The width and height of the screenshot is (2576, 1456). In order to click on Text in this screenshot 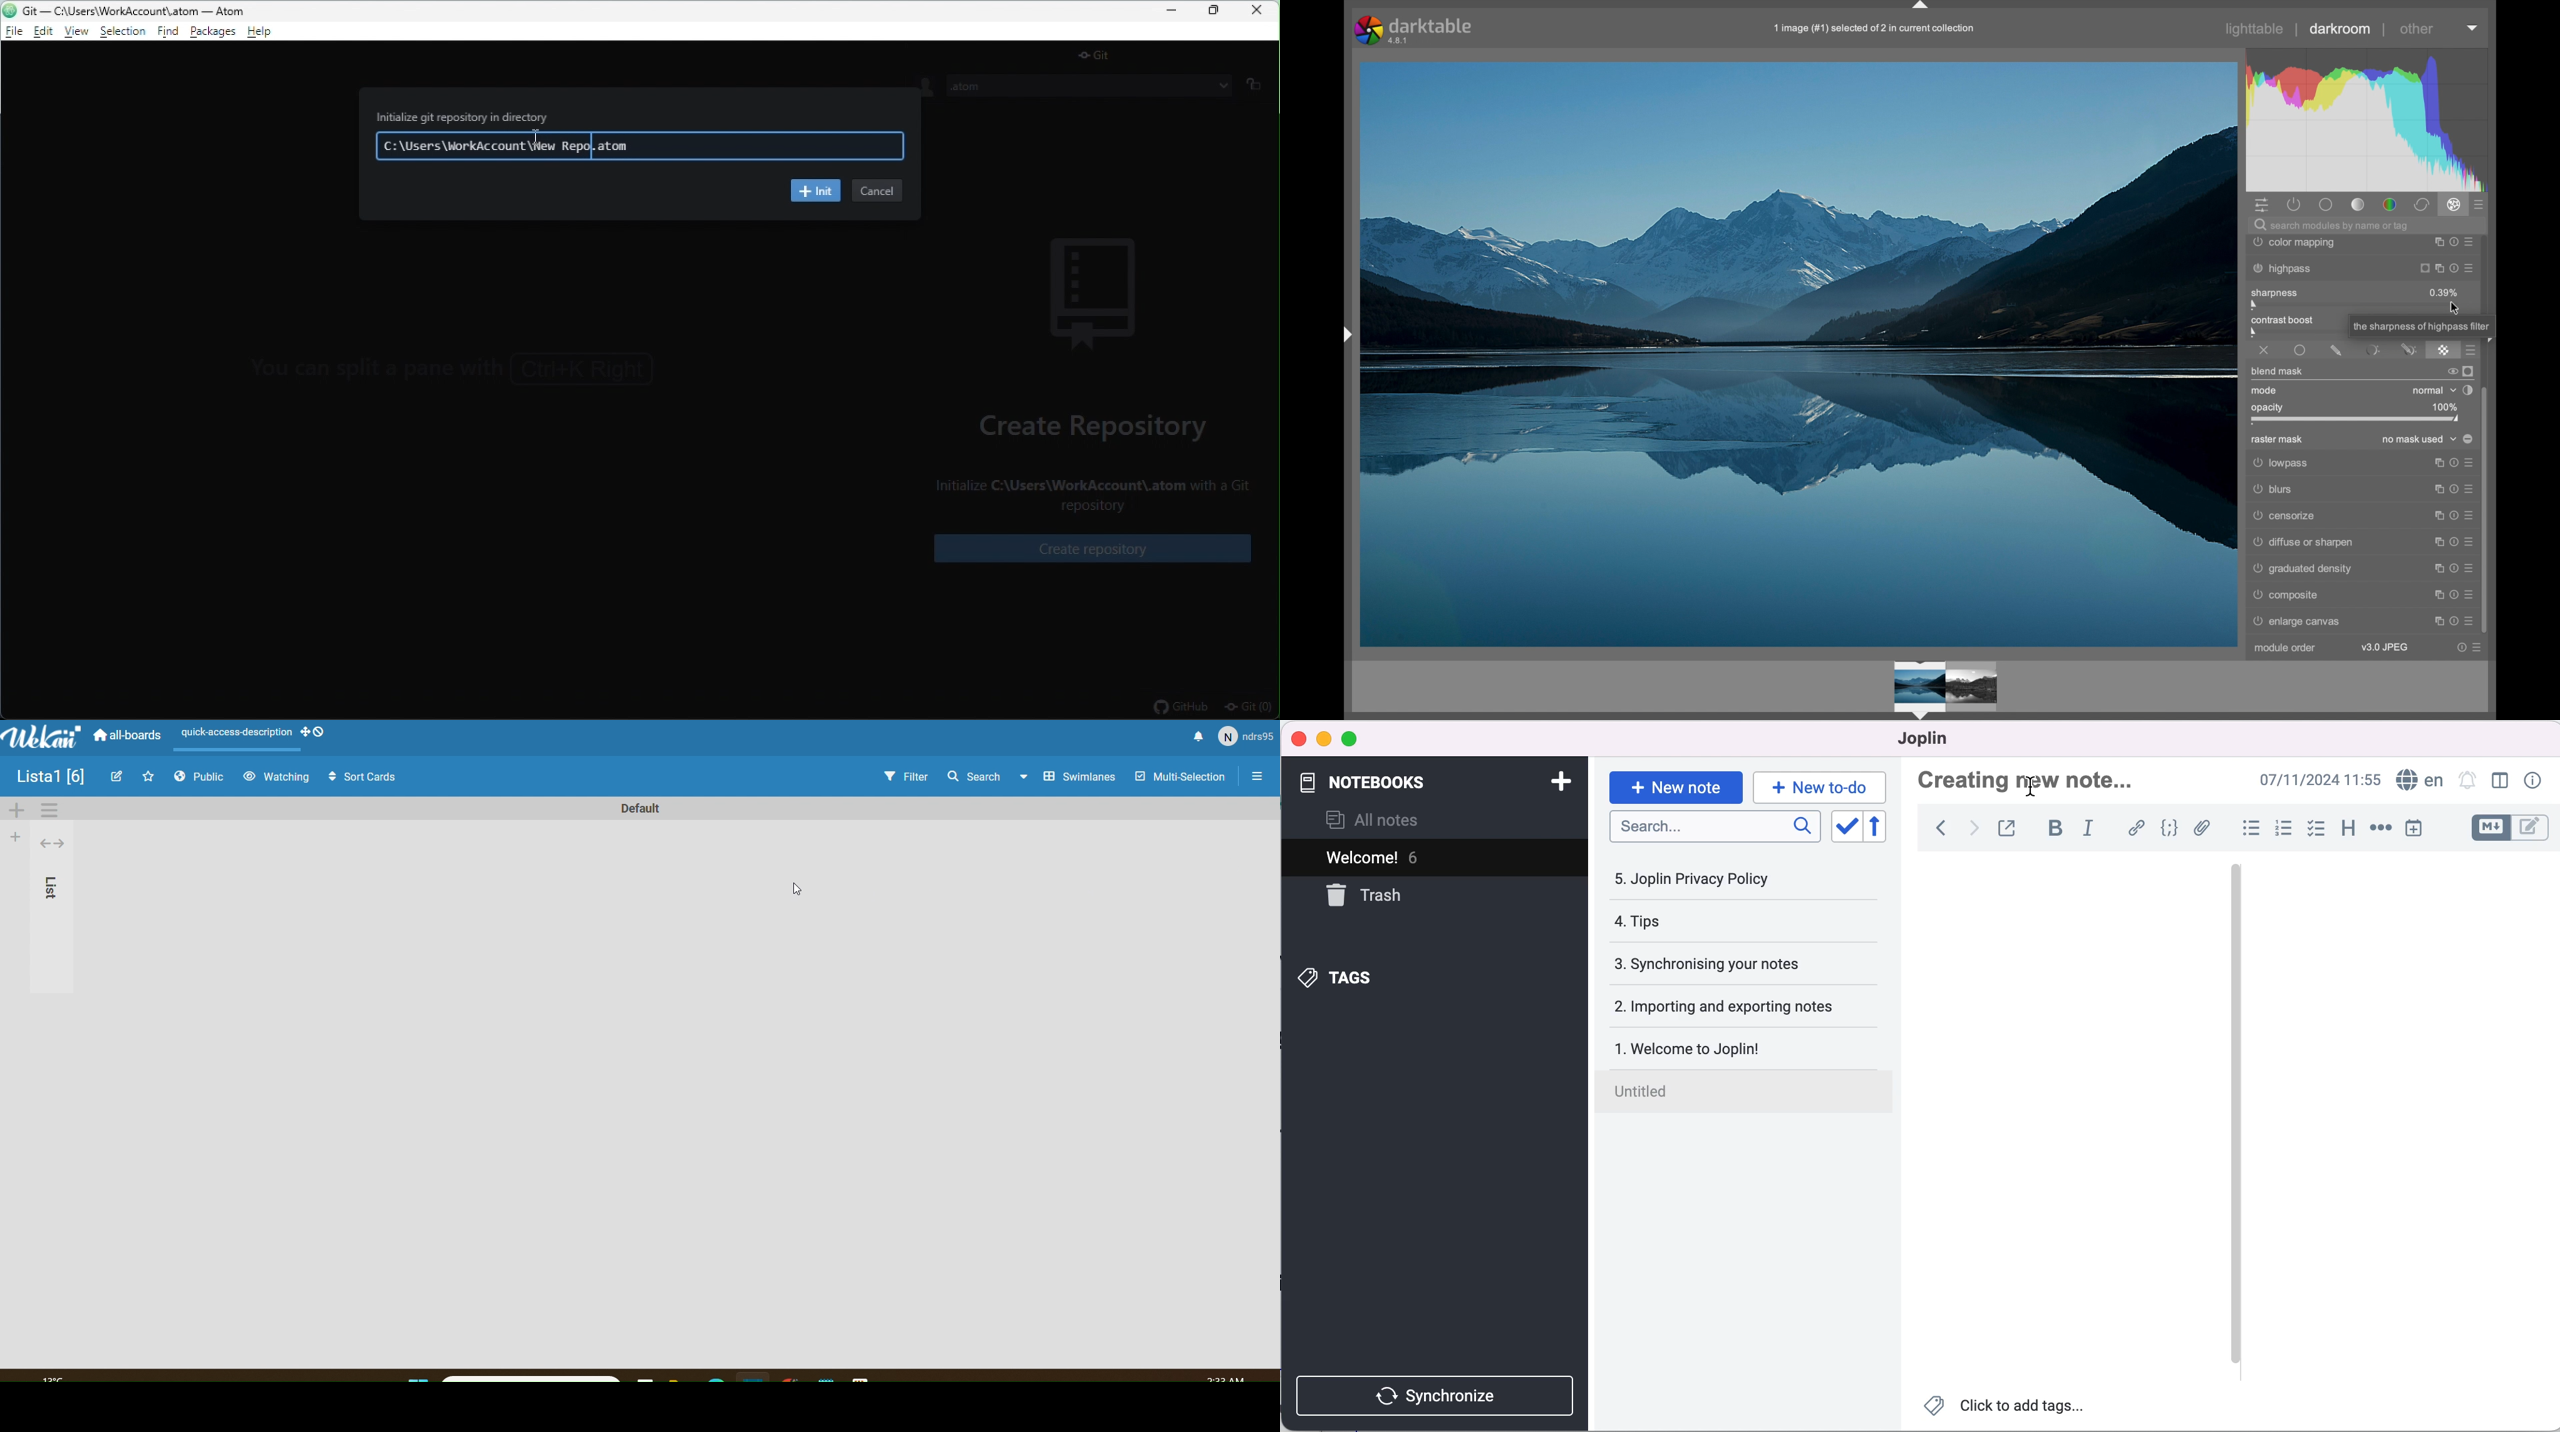, I will do `click(632, 808)`.